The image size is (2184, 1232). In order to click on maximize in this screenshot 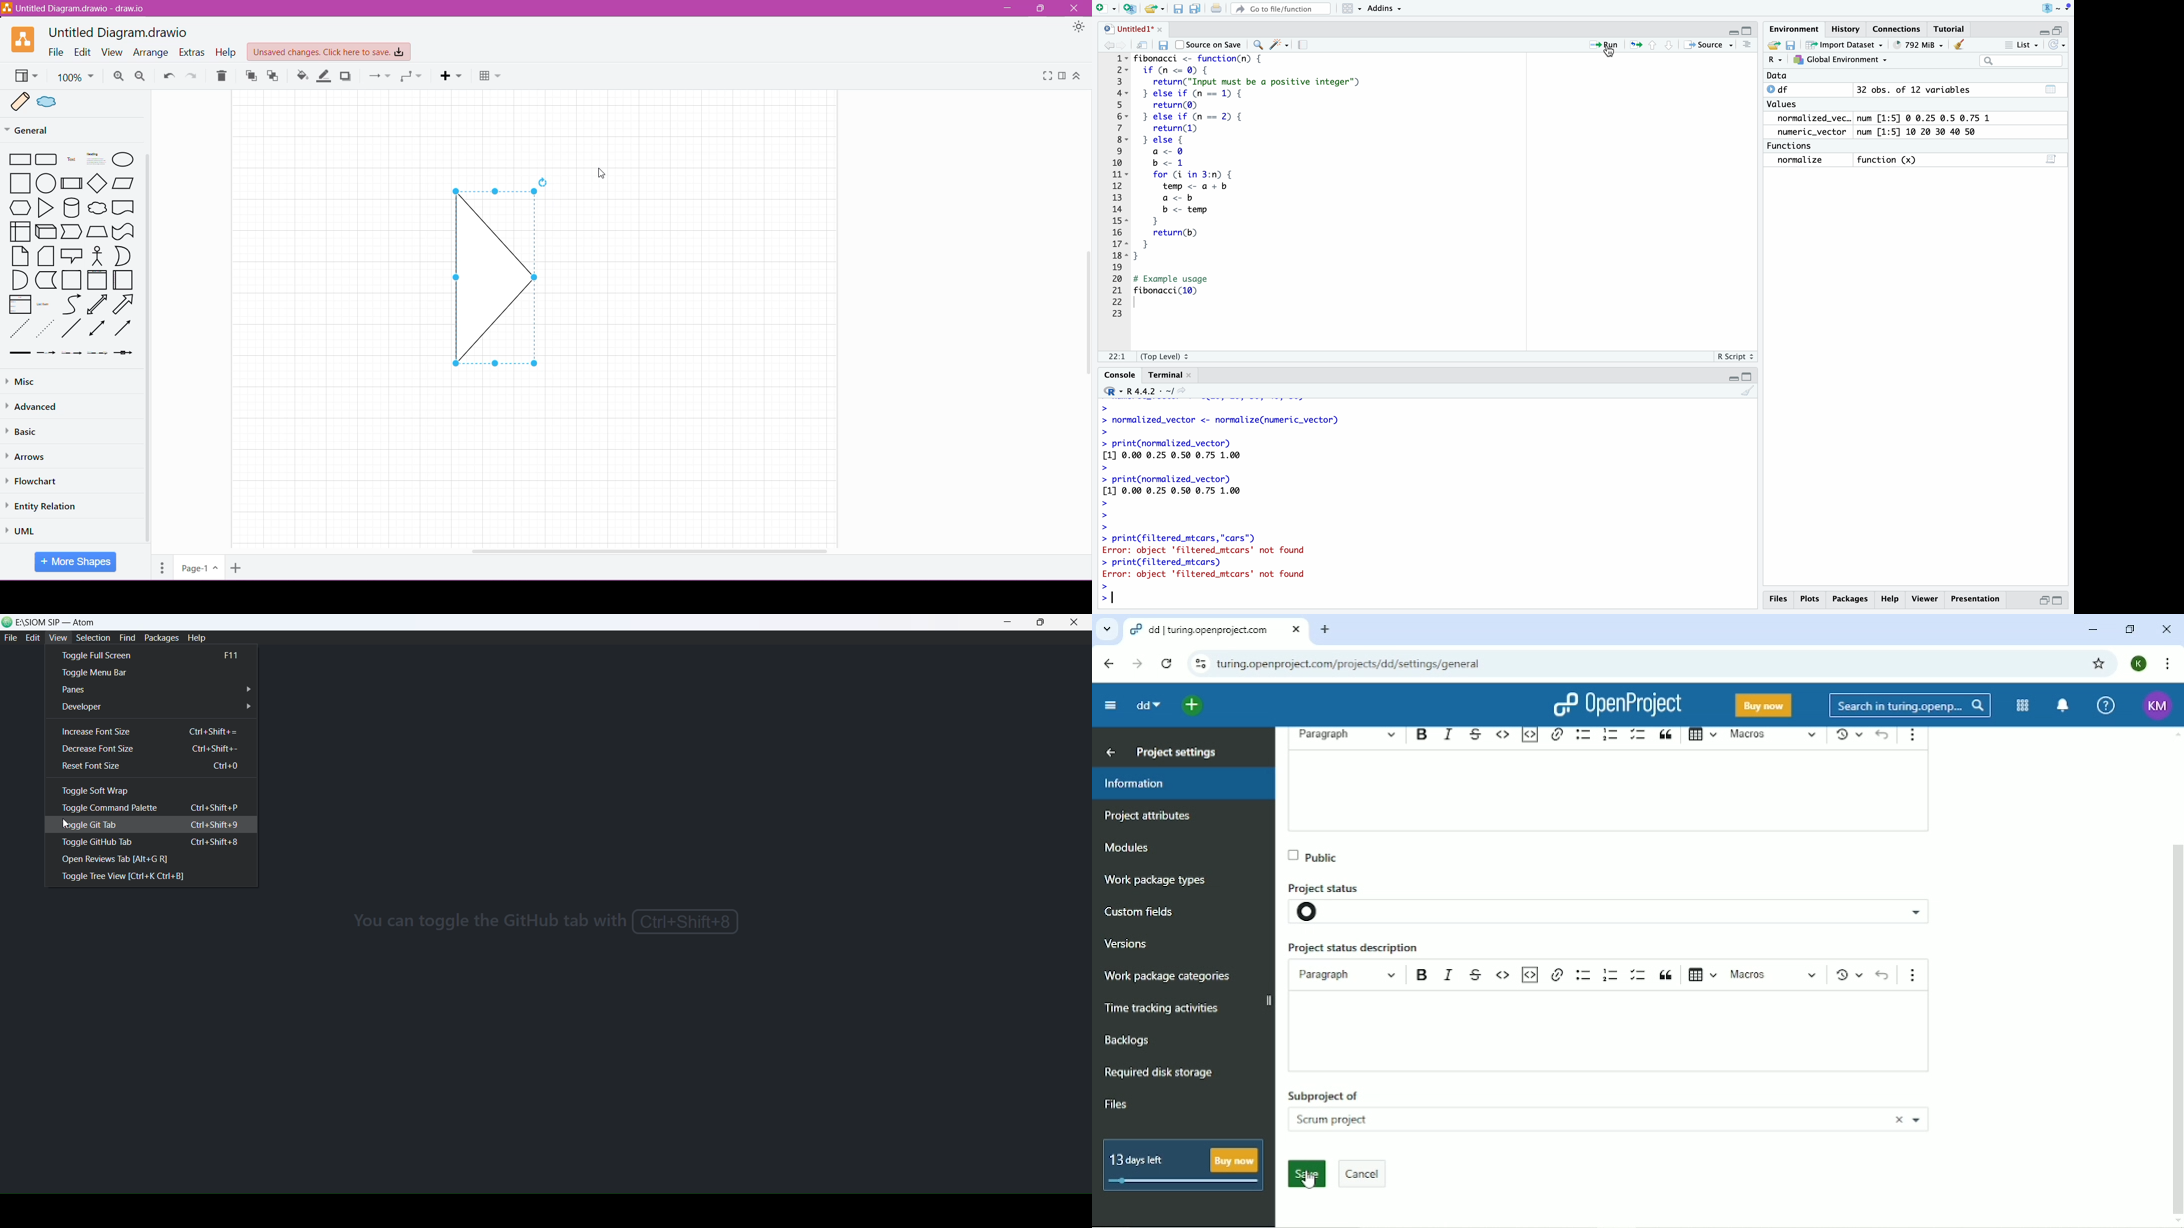, I will do `click(2063, 29)`.